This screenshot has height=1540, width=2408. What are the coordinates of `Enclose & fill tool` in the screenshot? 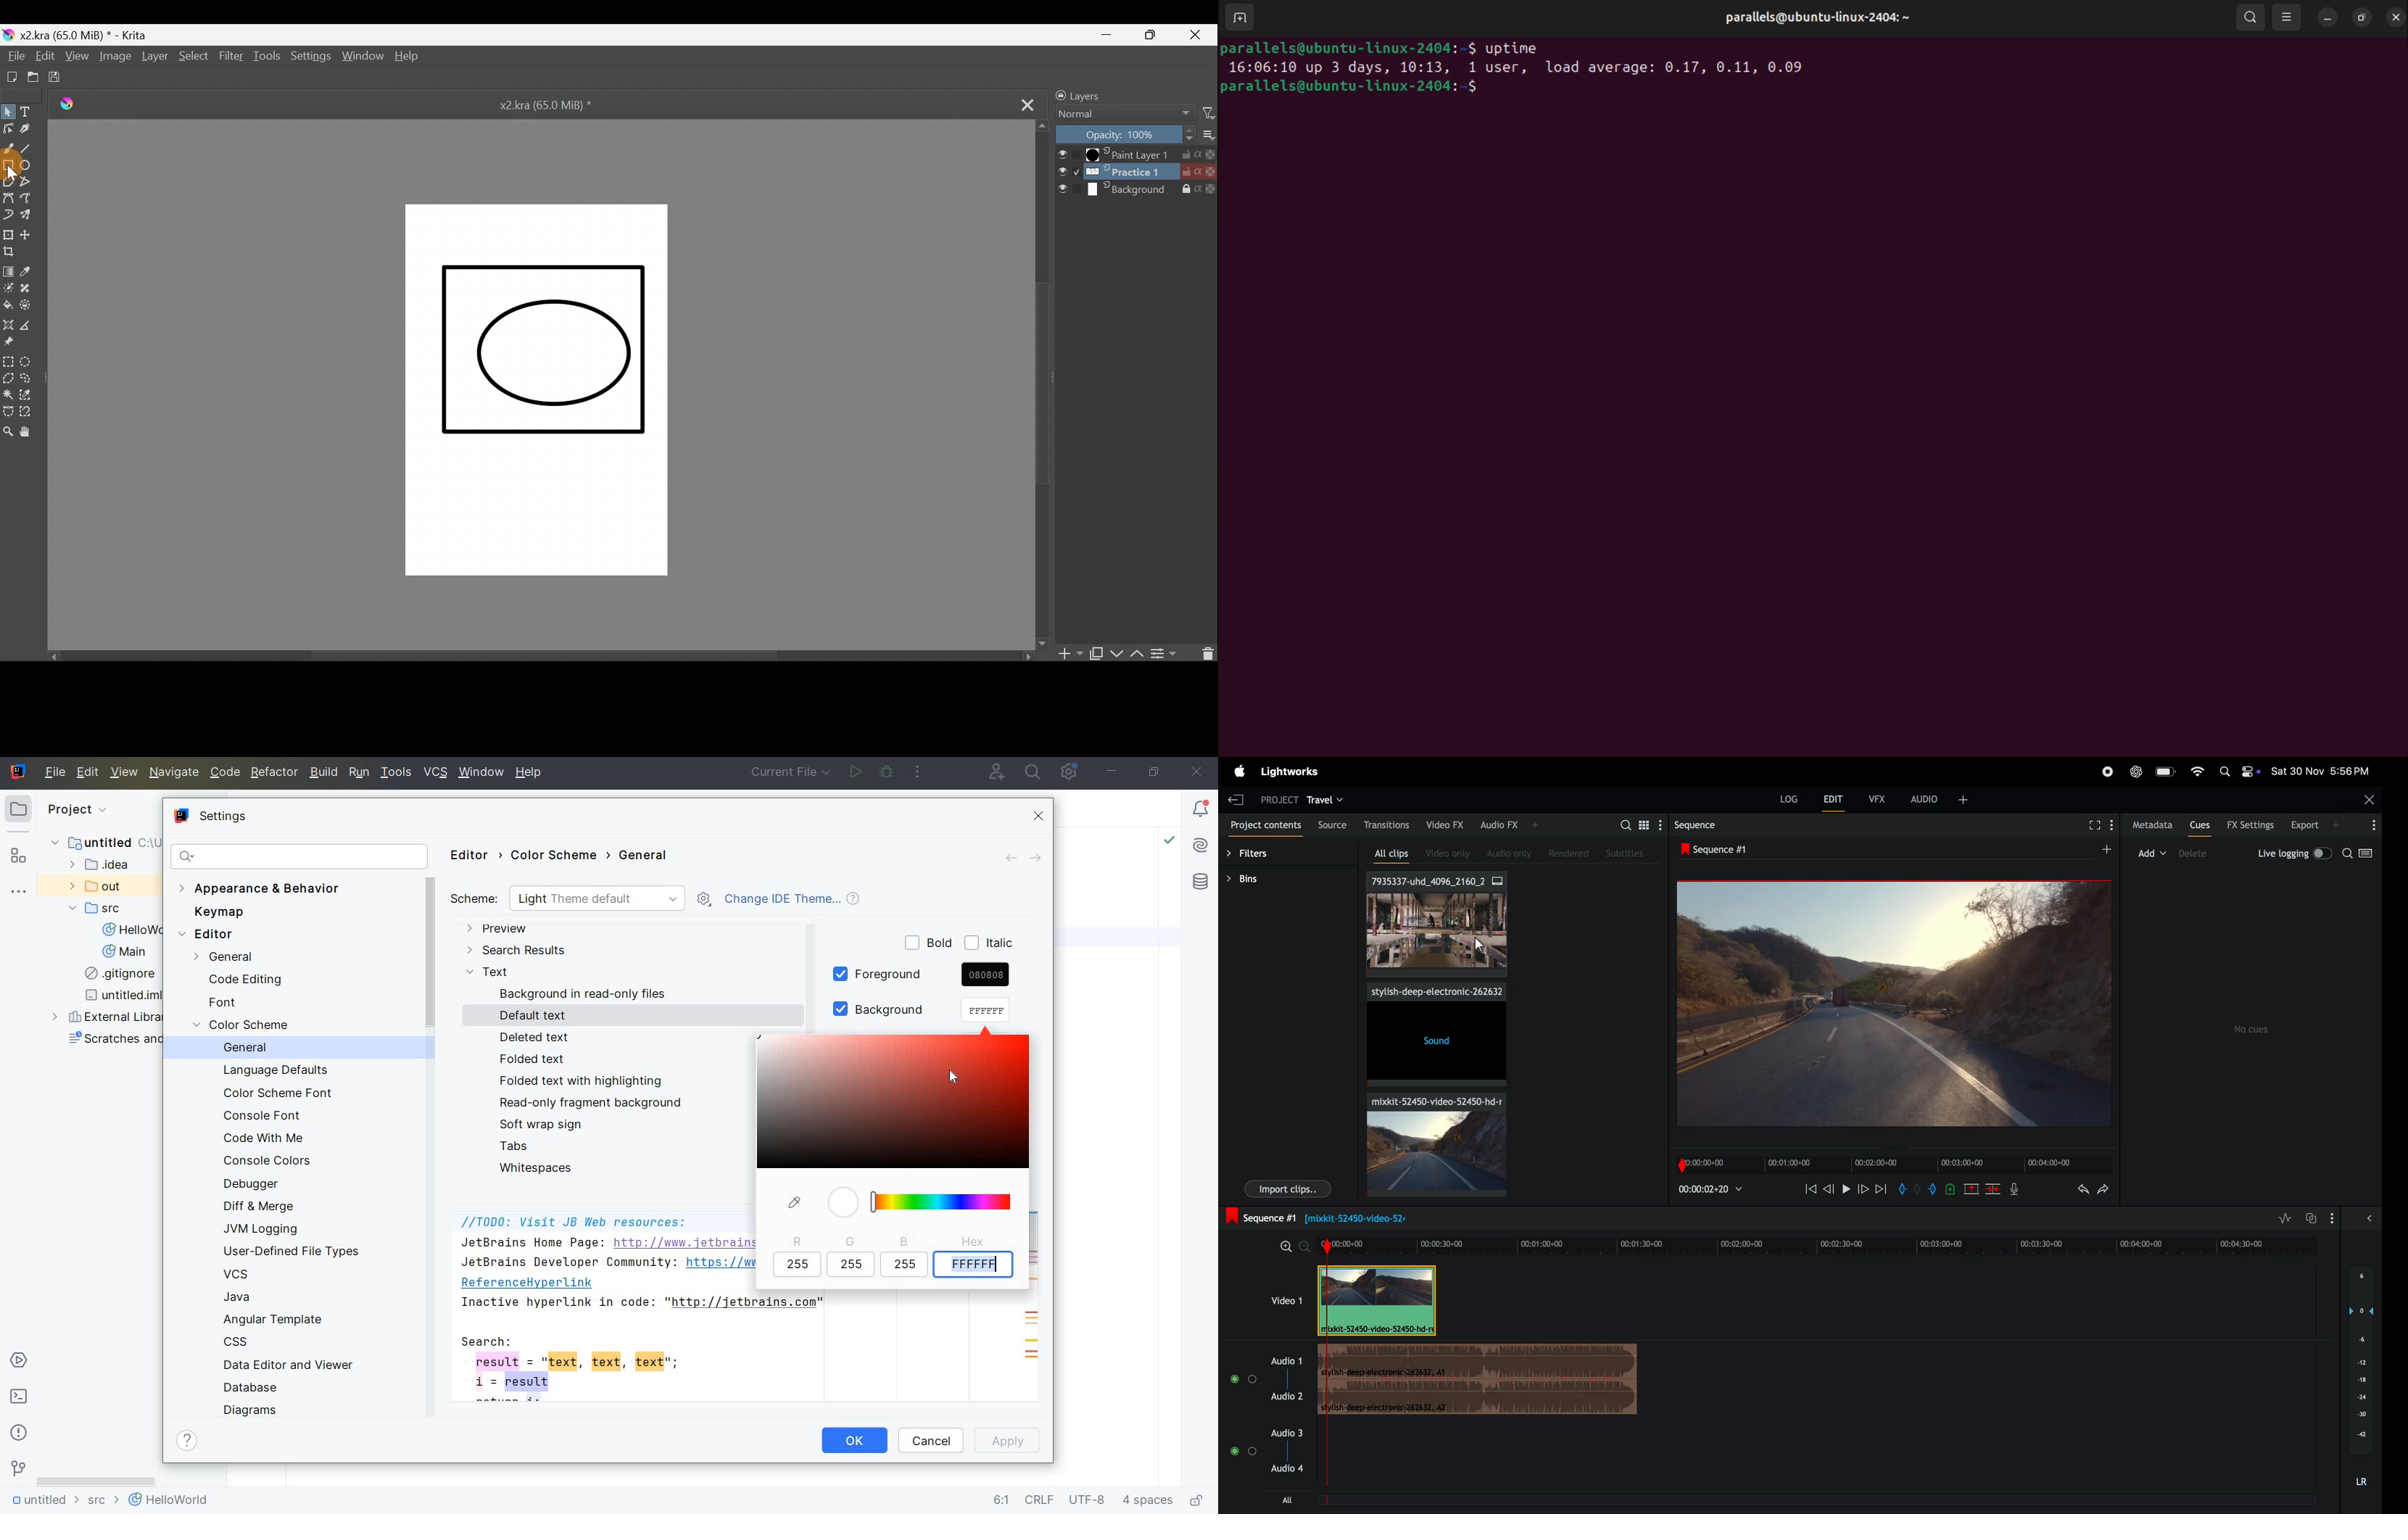 It's located at (31, 306).